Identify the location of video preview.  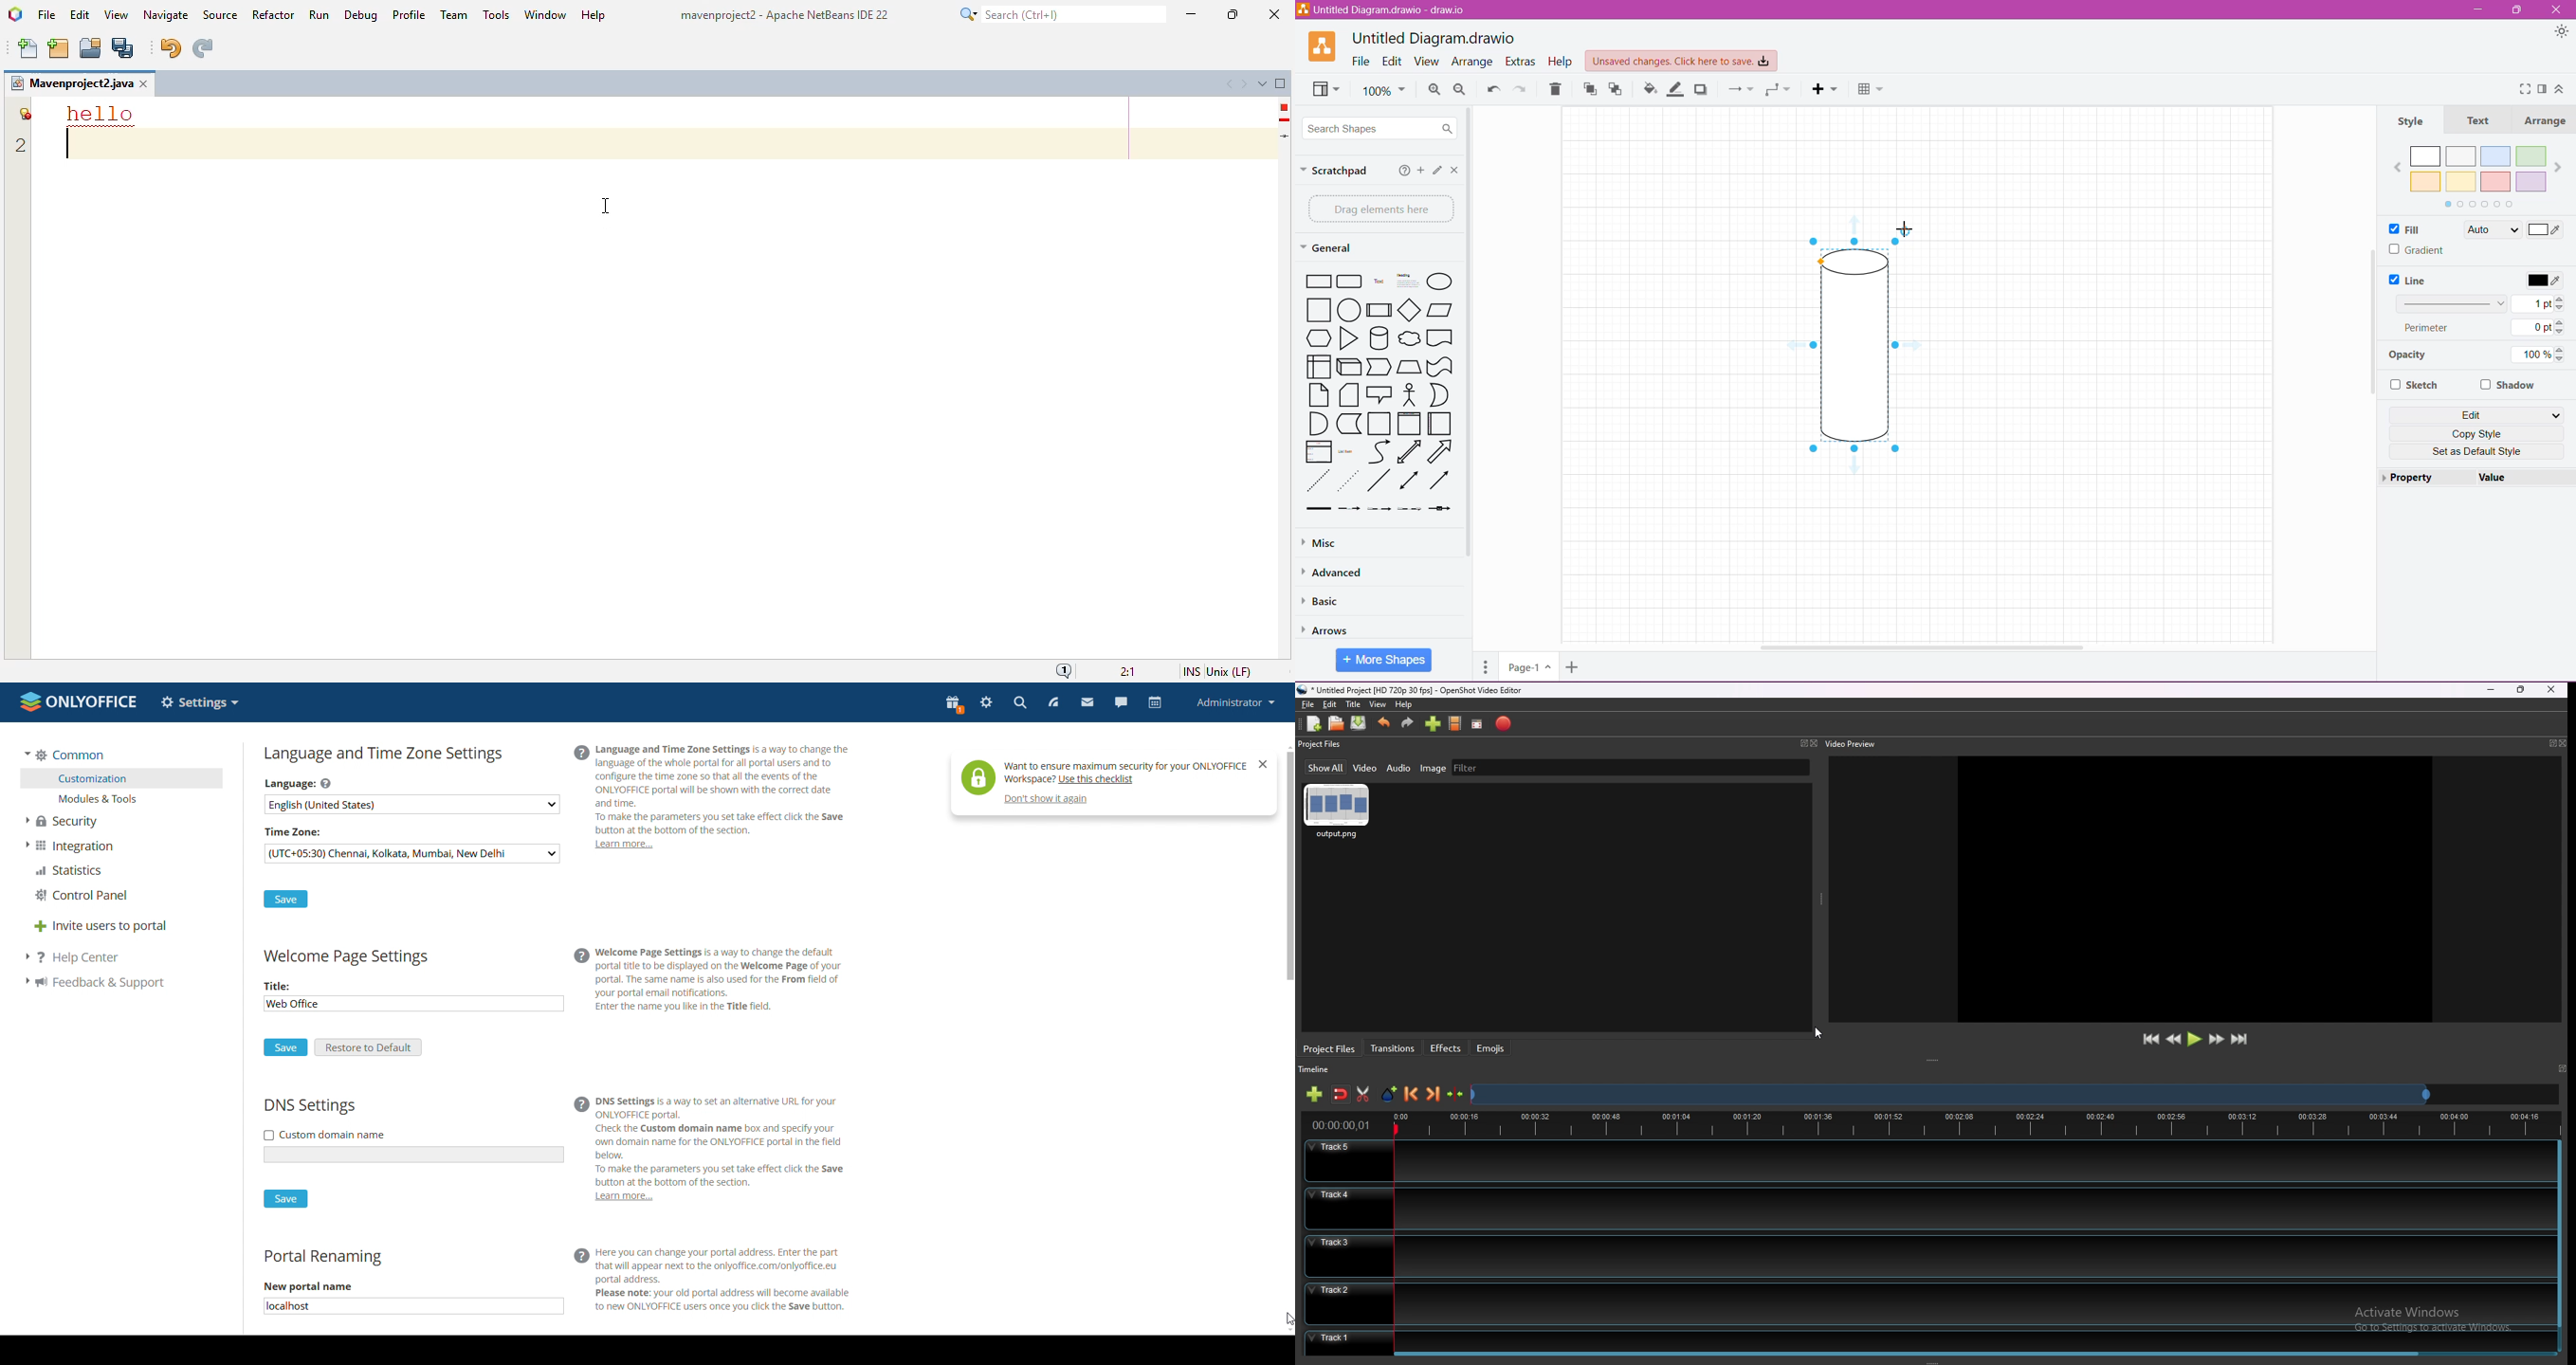
(1854, 743).